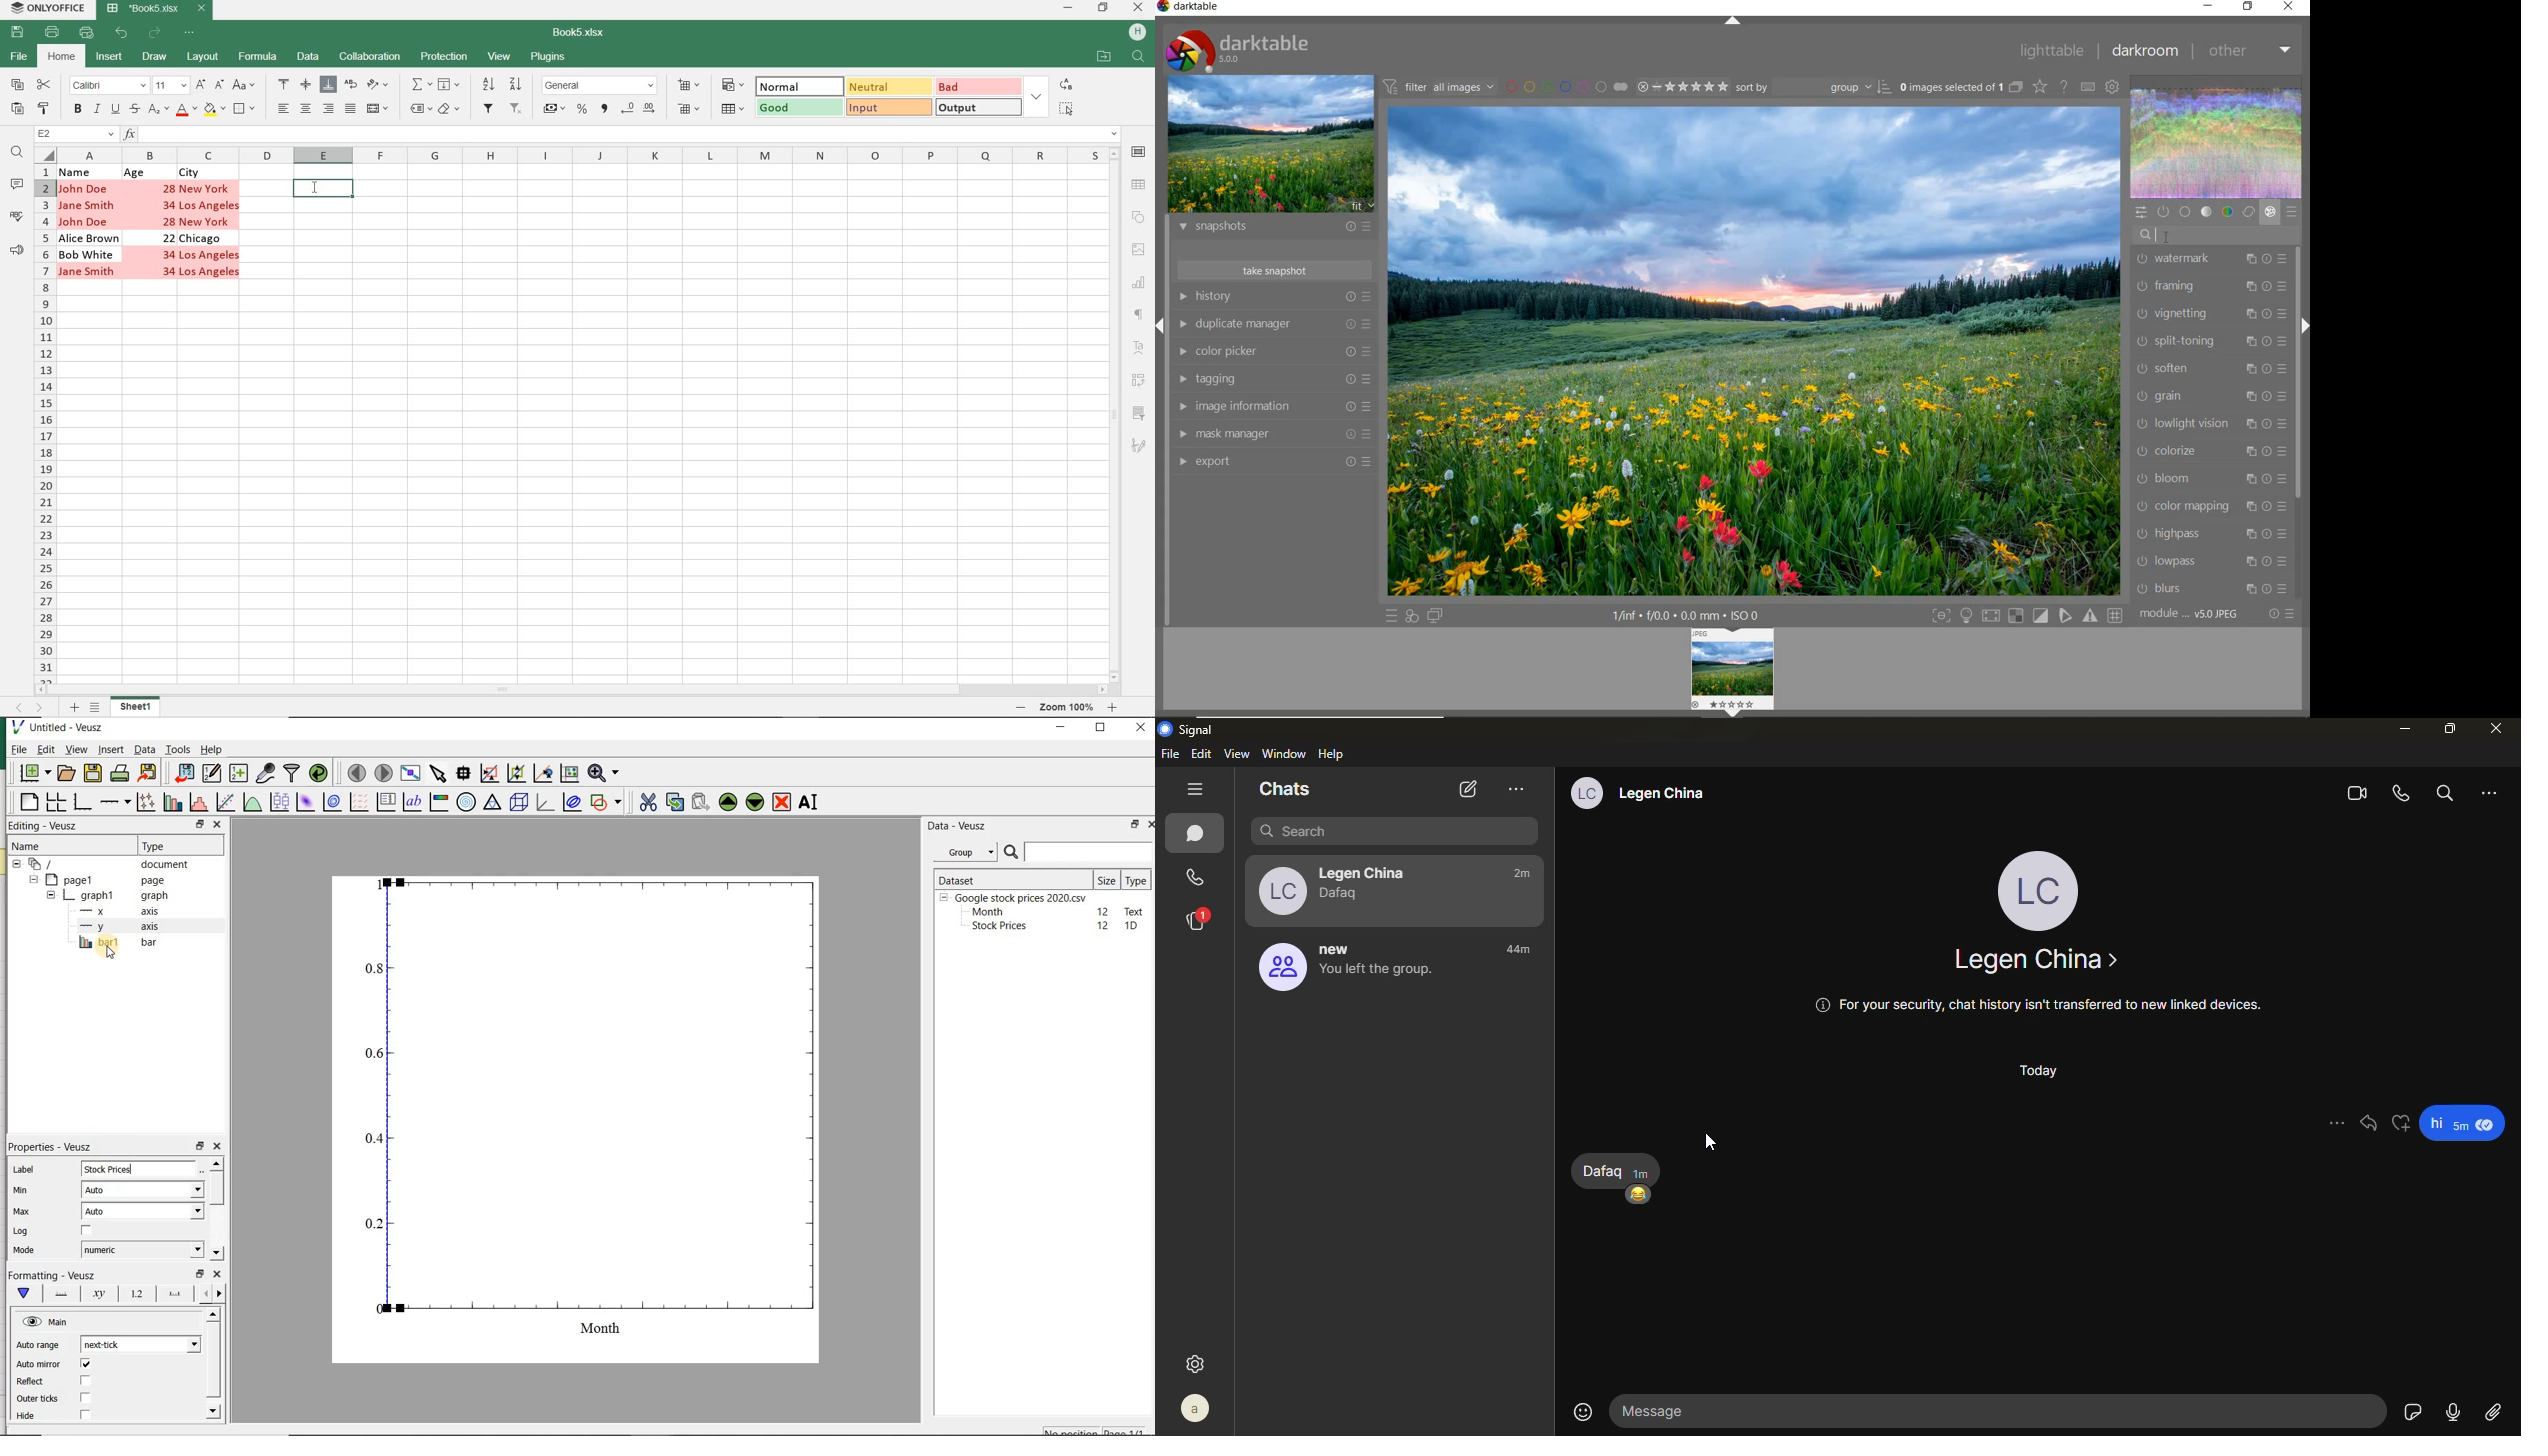 This screenshot has width=2548, height=1456. Describe the element at coordinates (1275, 326) in the screenshot. I see `duplicate manager` at that location.